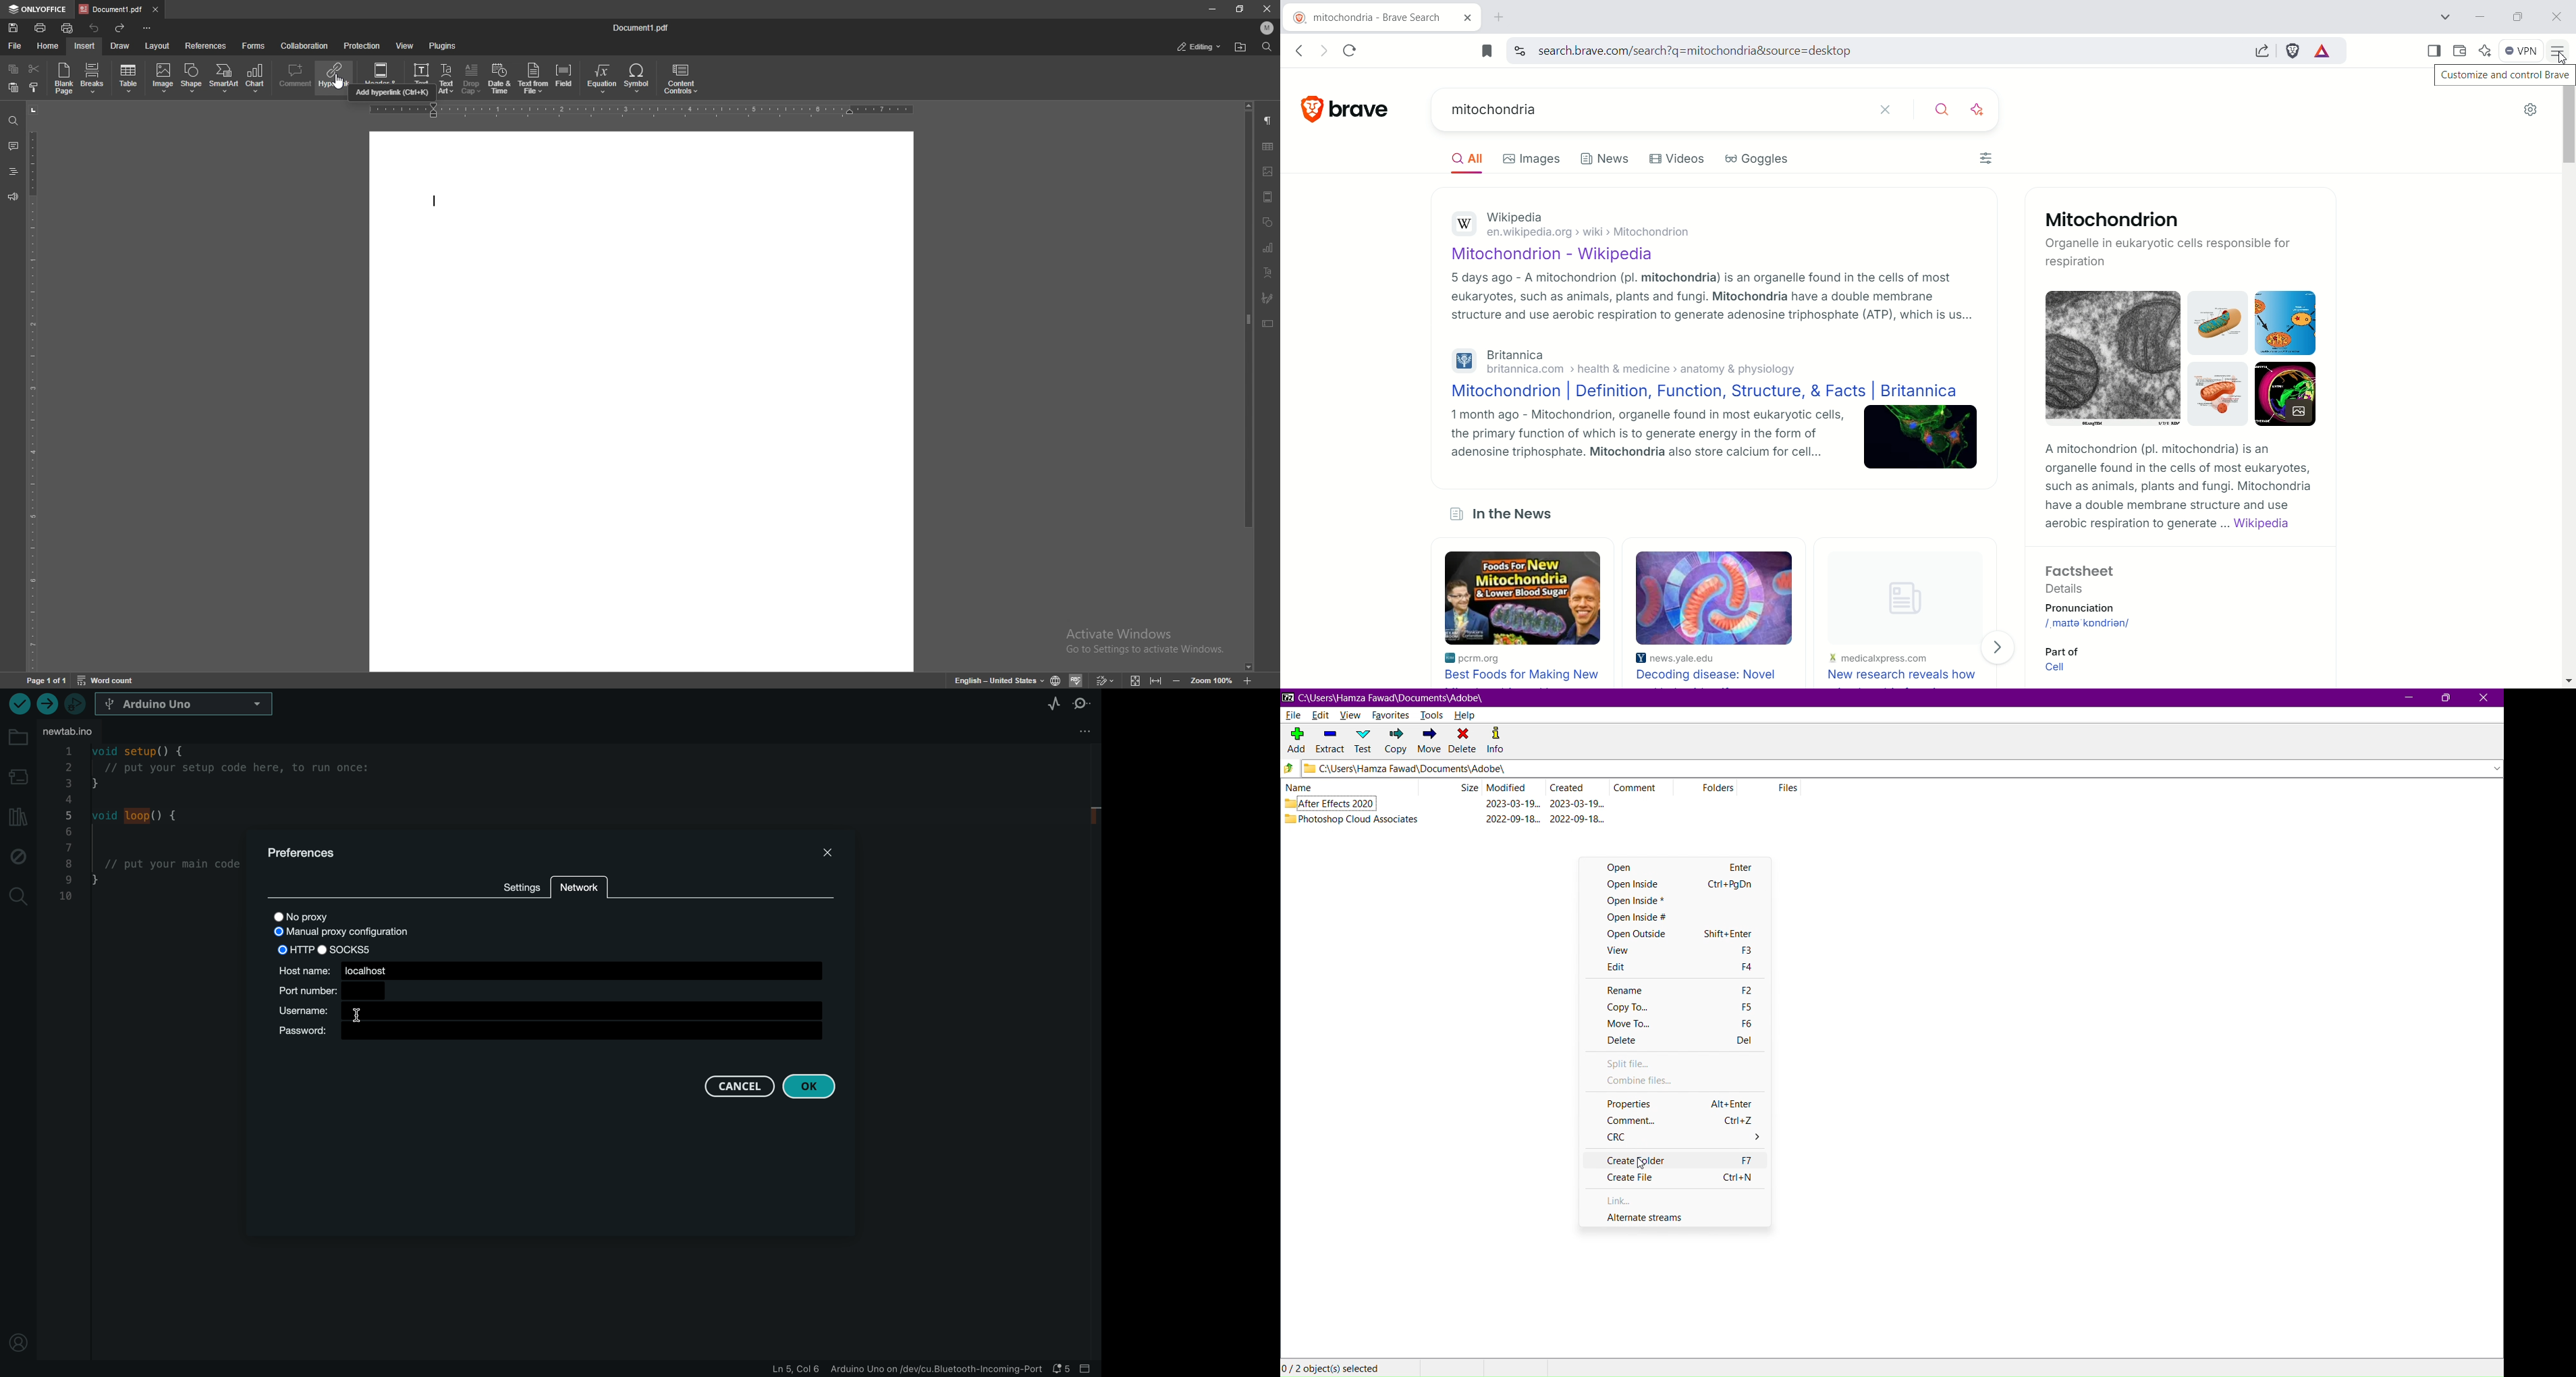  I want to click on shapes, so click(1267, 223).